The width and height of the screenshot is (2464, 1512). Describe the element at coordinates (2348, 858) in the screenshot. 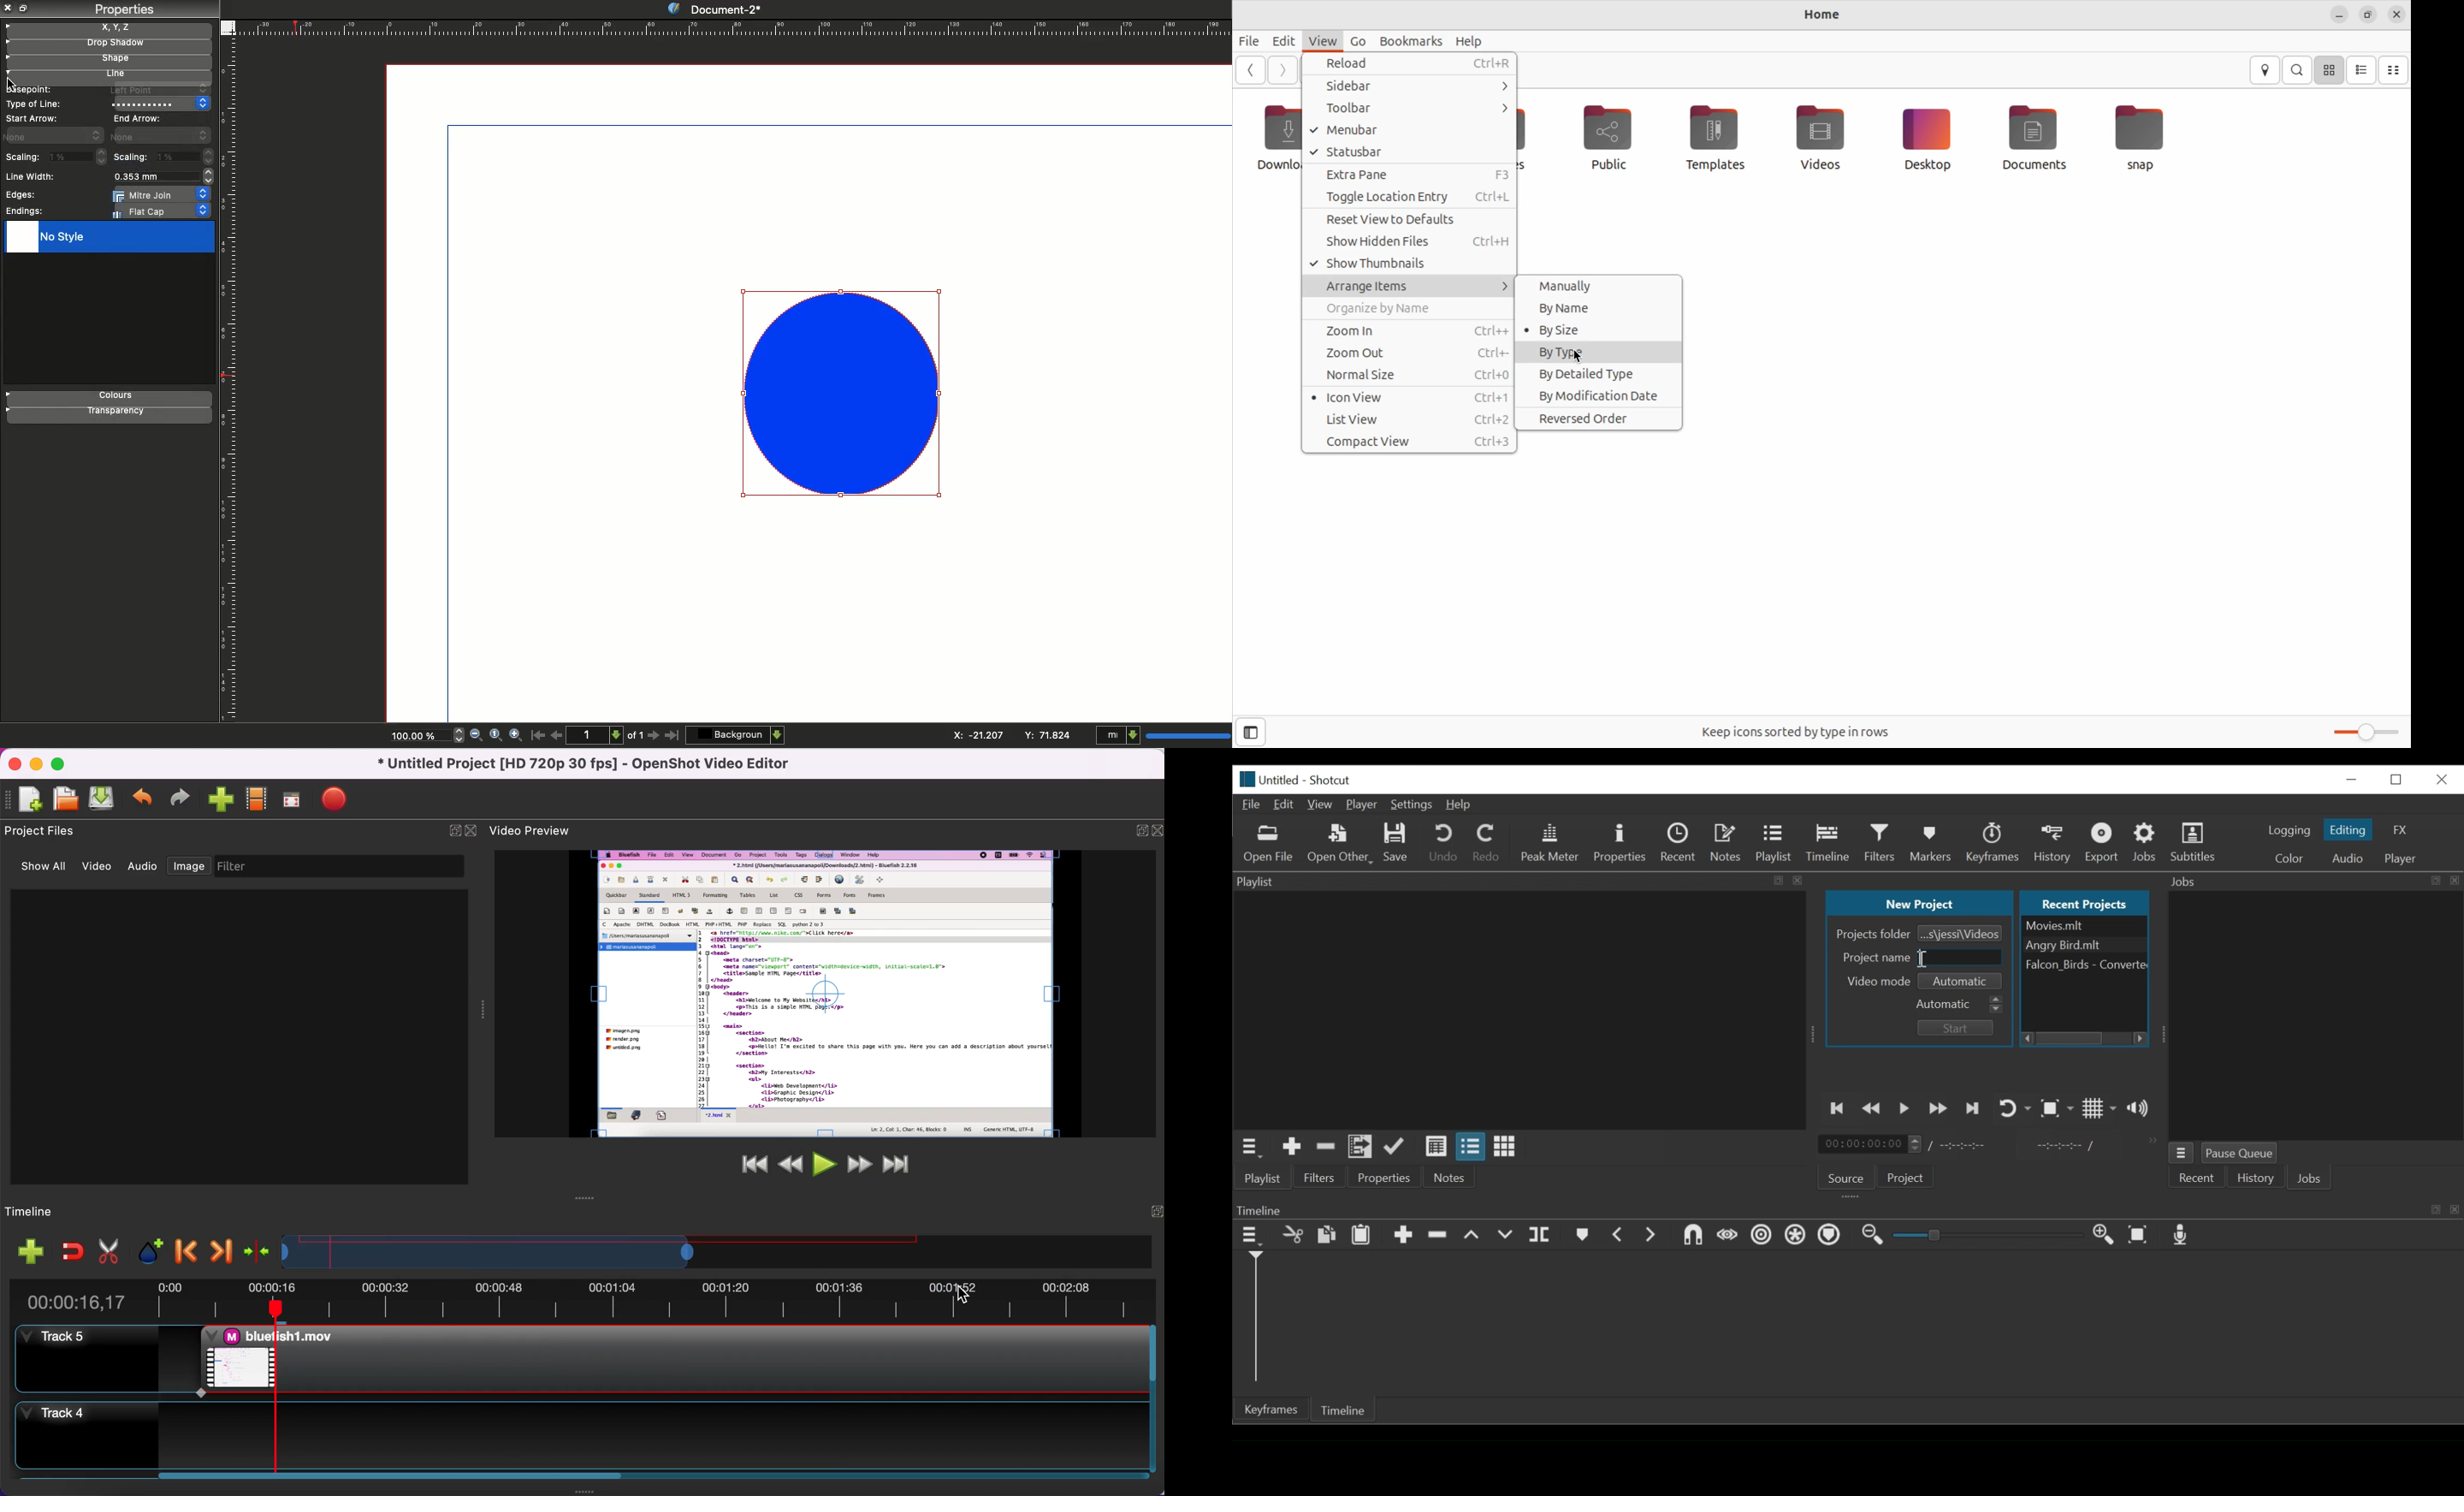

I see `Audio` at that location.